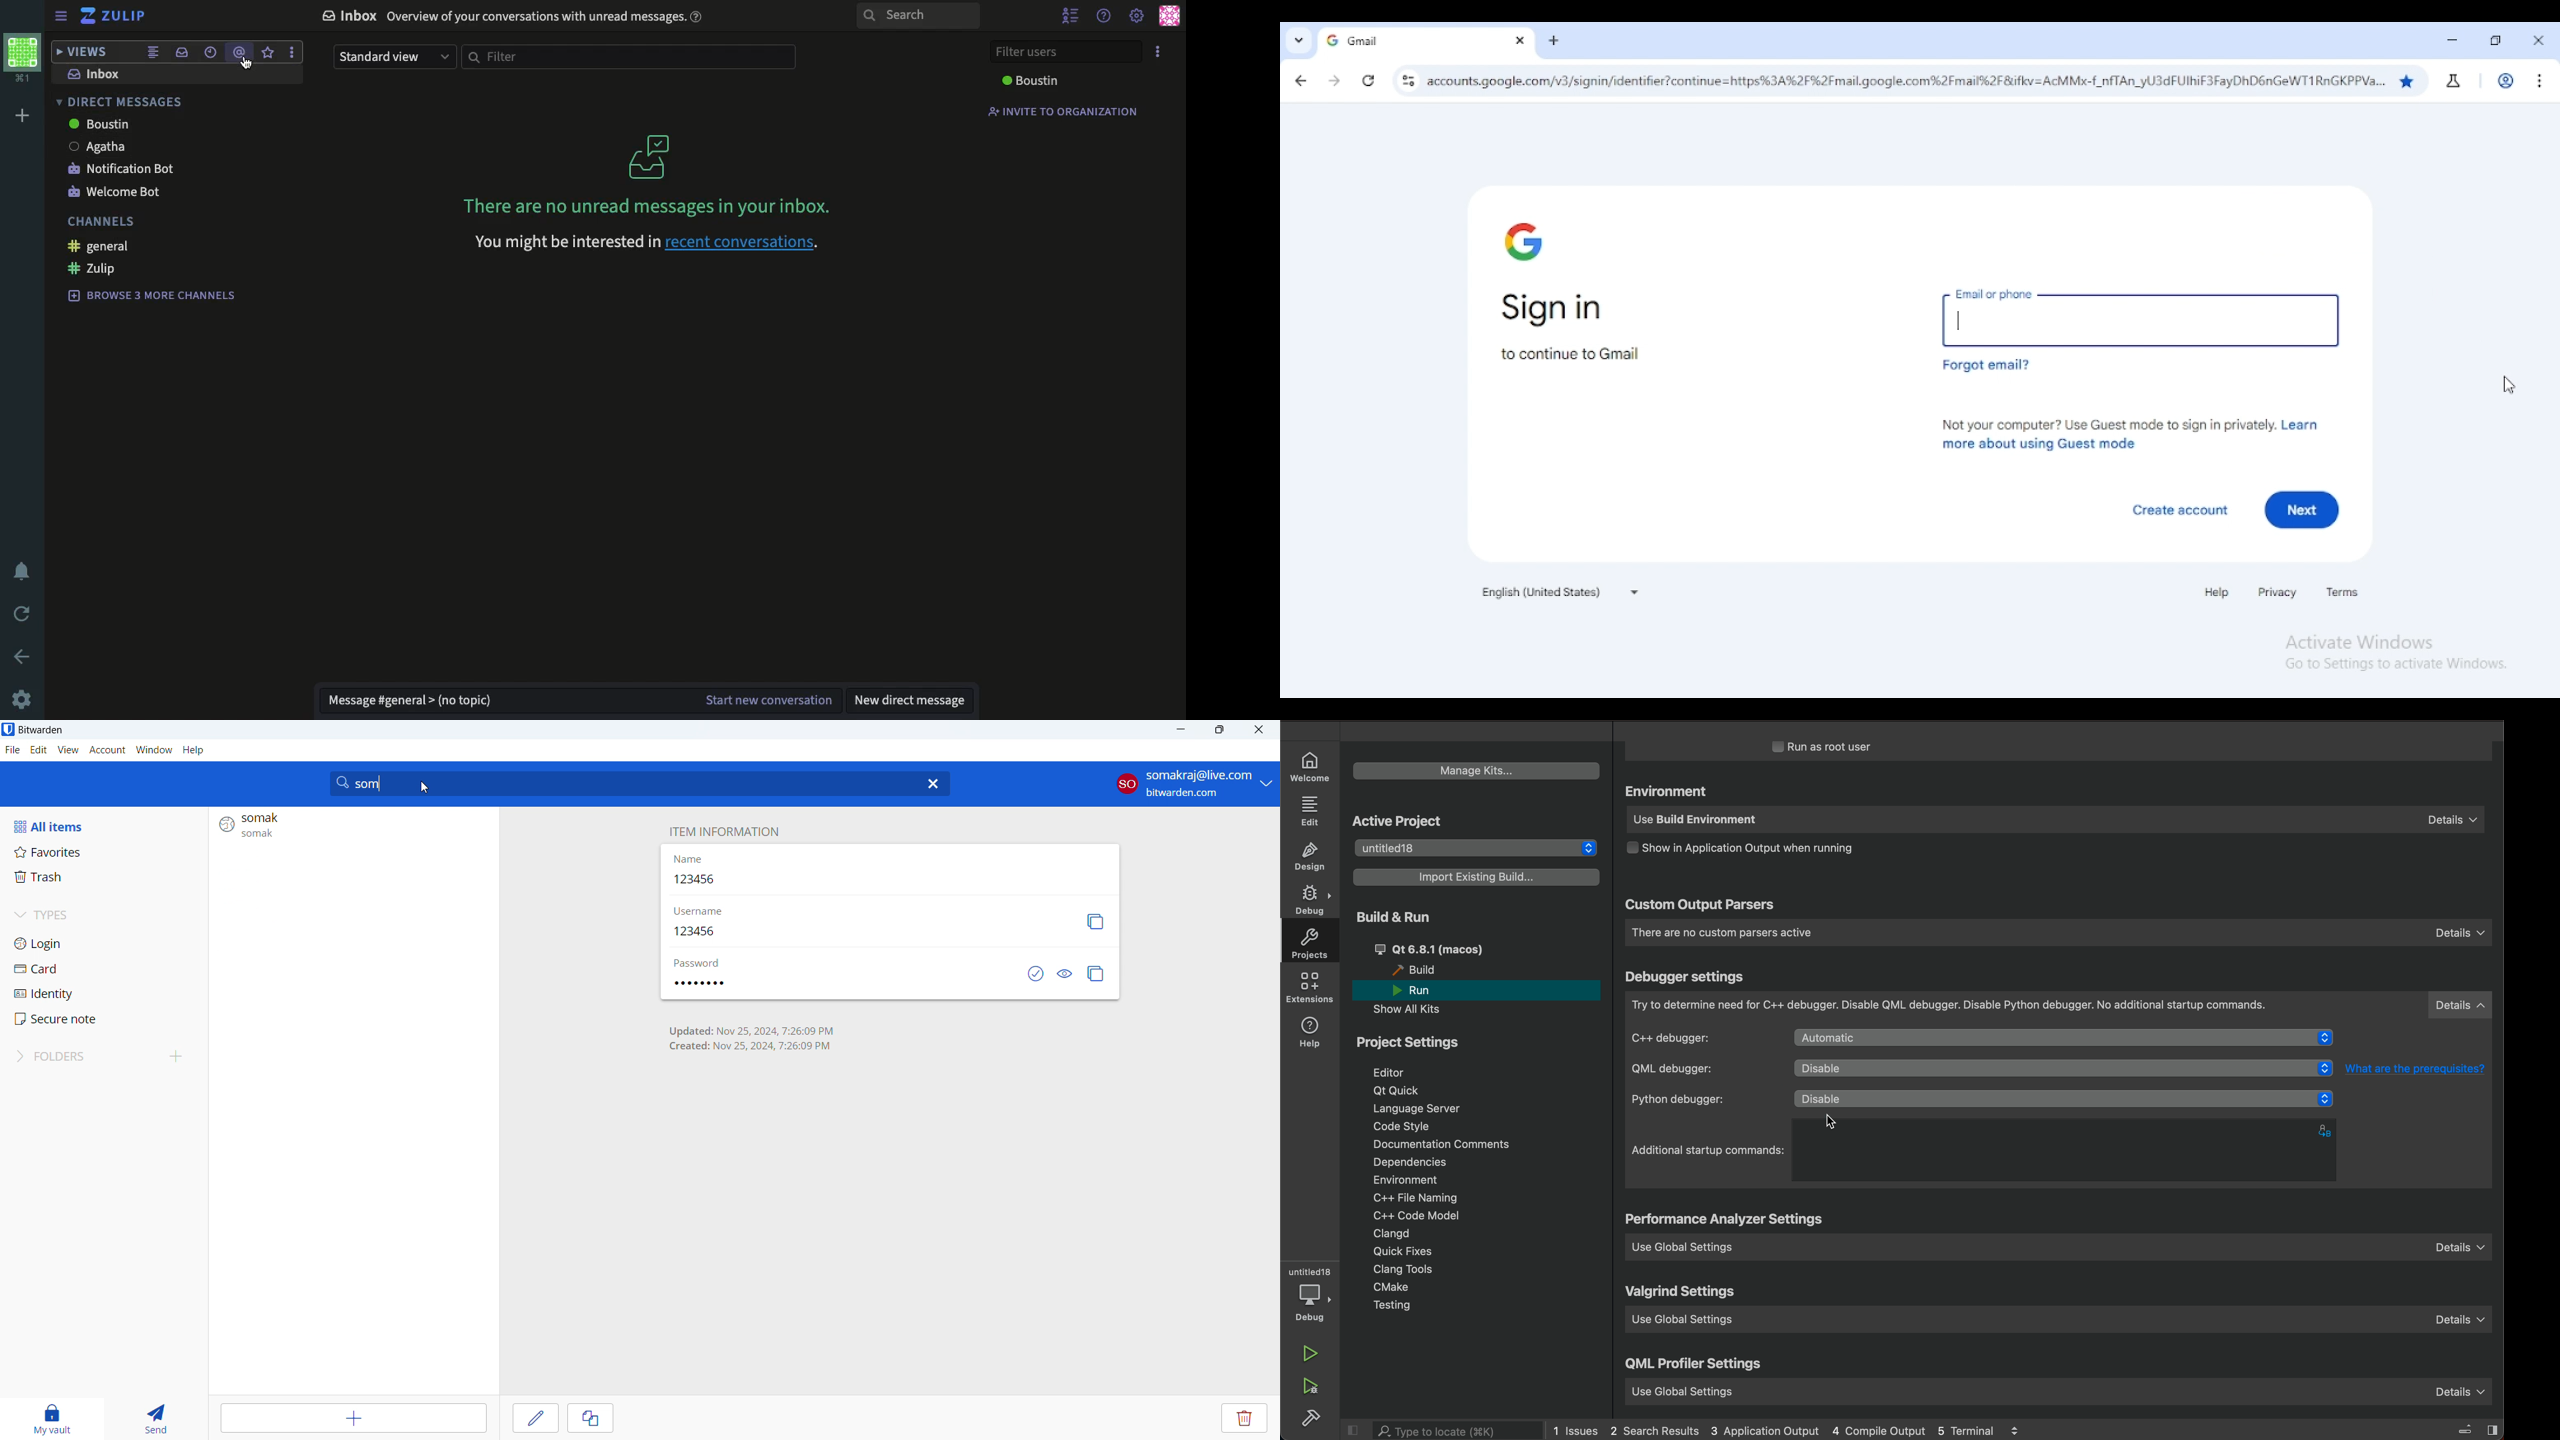 The width and height of the screenshot is (2576, 1456). I want to click on star, so click(269, 53).